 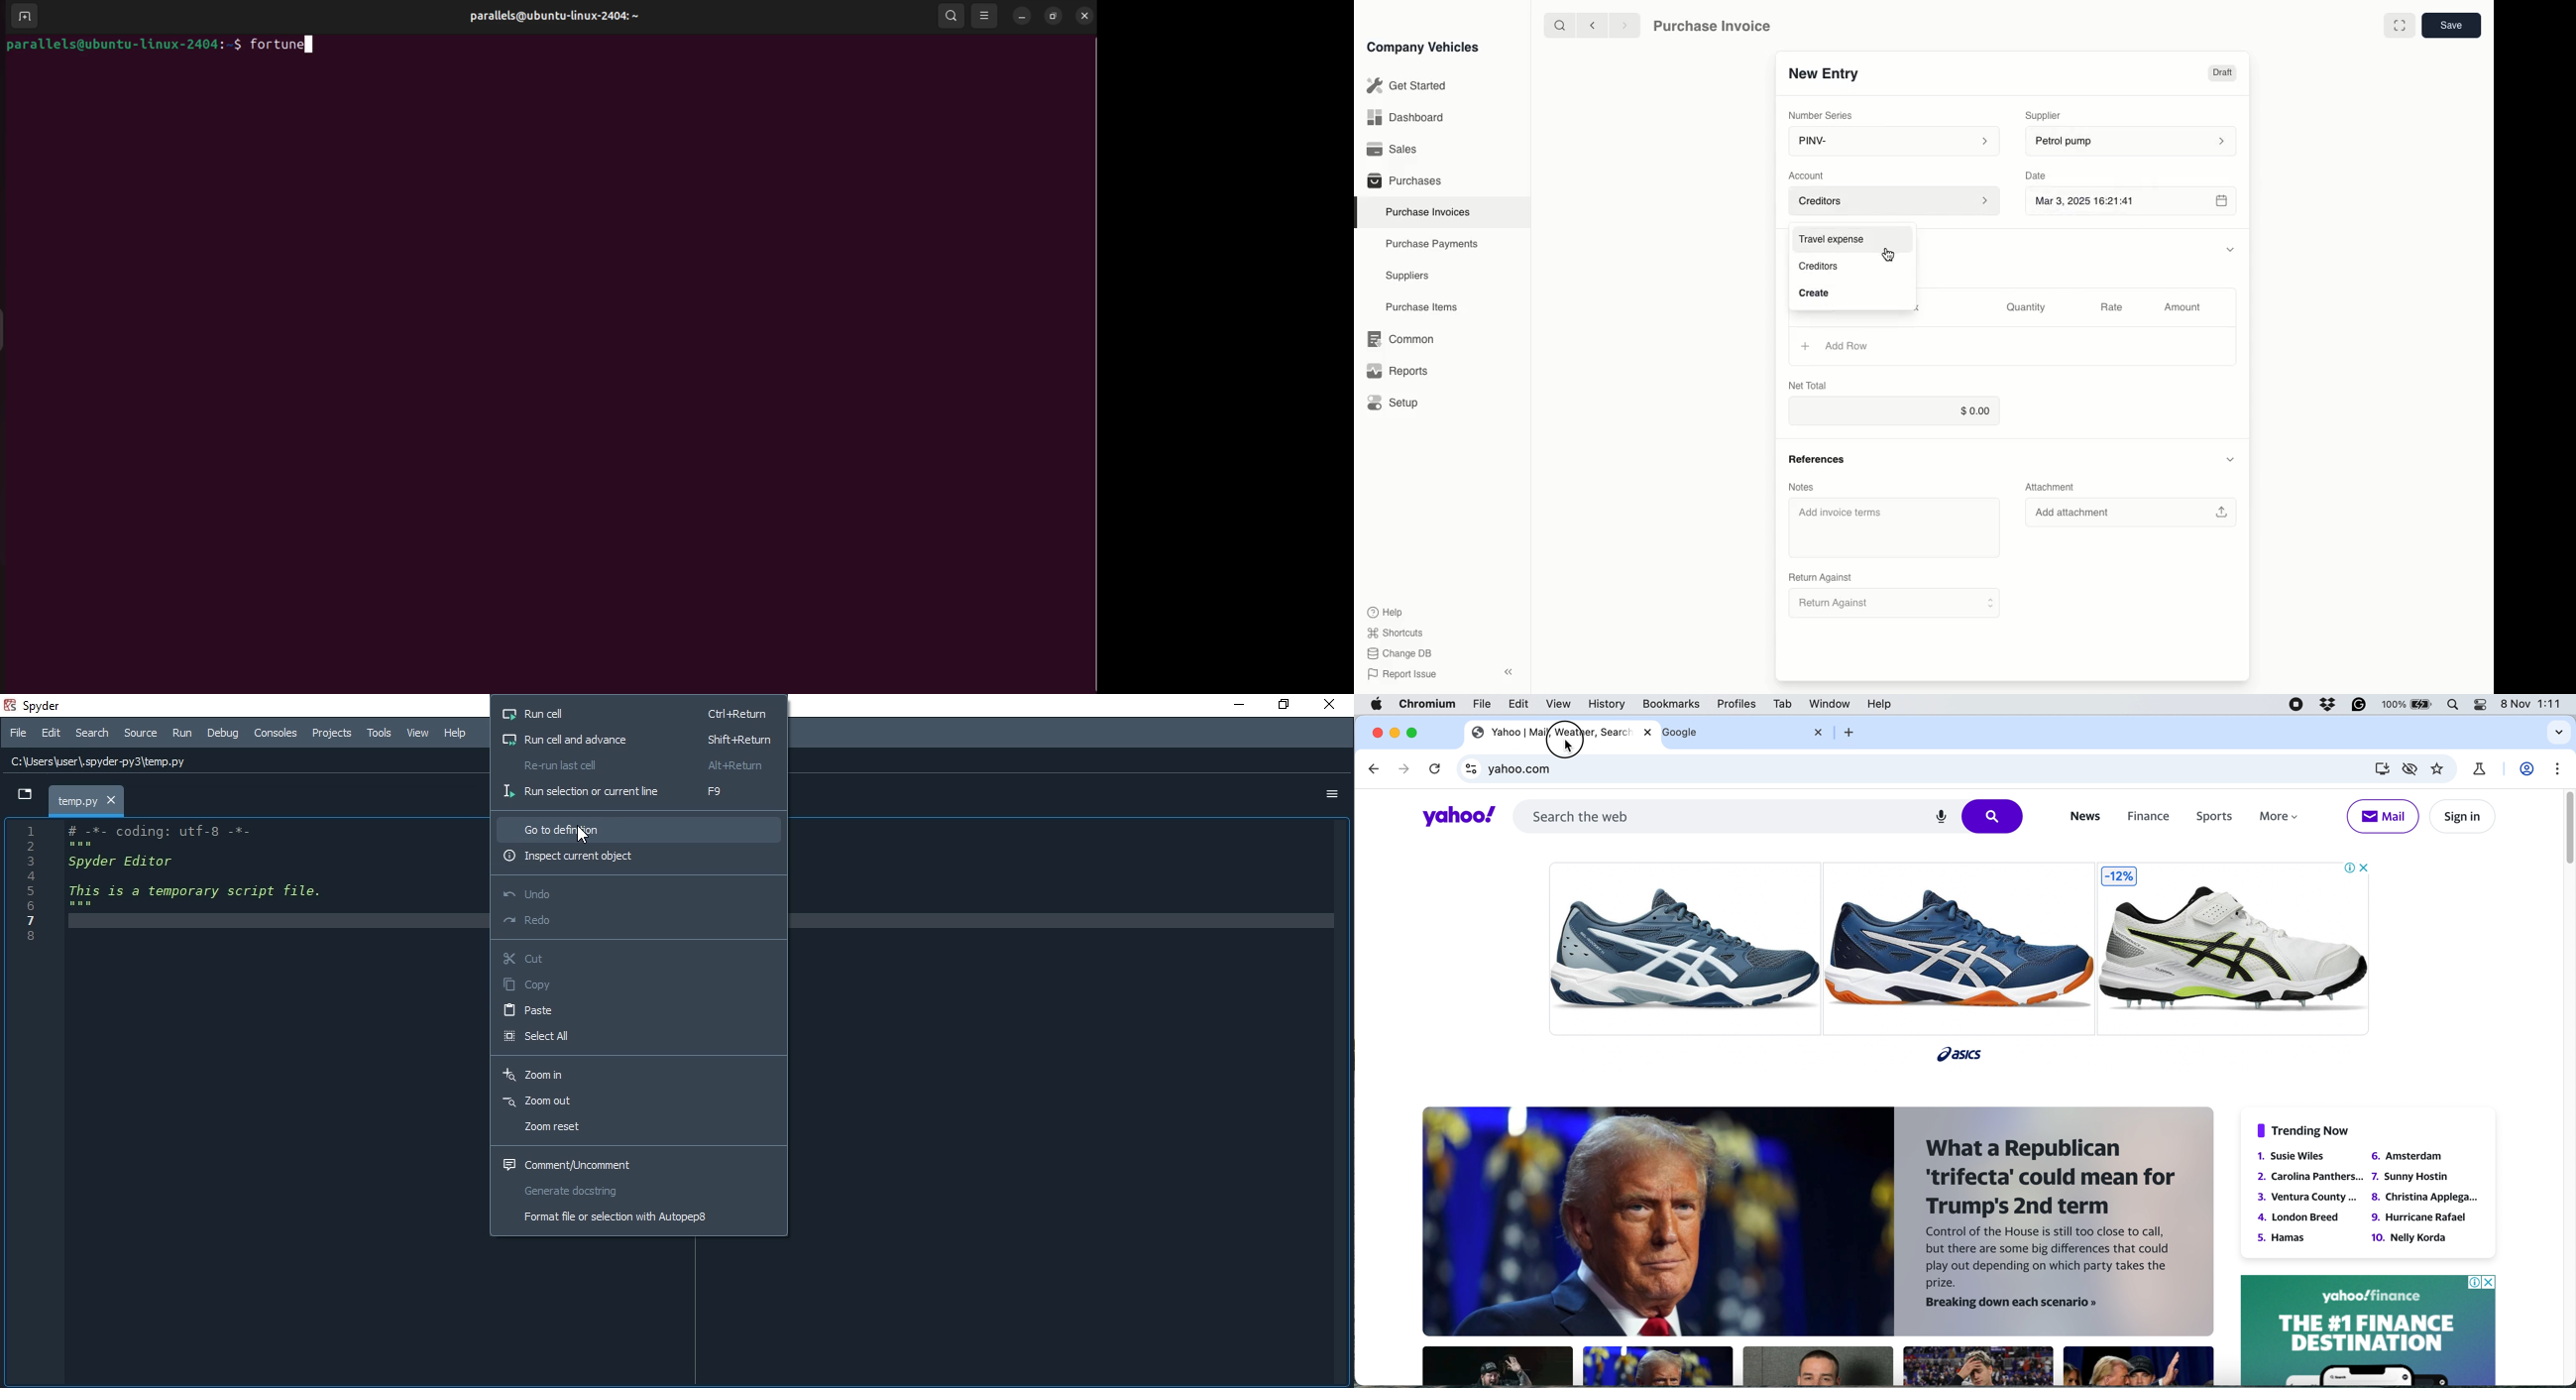 What do you see at coordinates (2399, 25) in the screenshot?
I see `full screen` at bounding box center [2399, 25].